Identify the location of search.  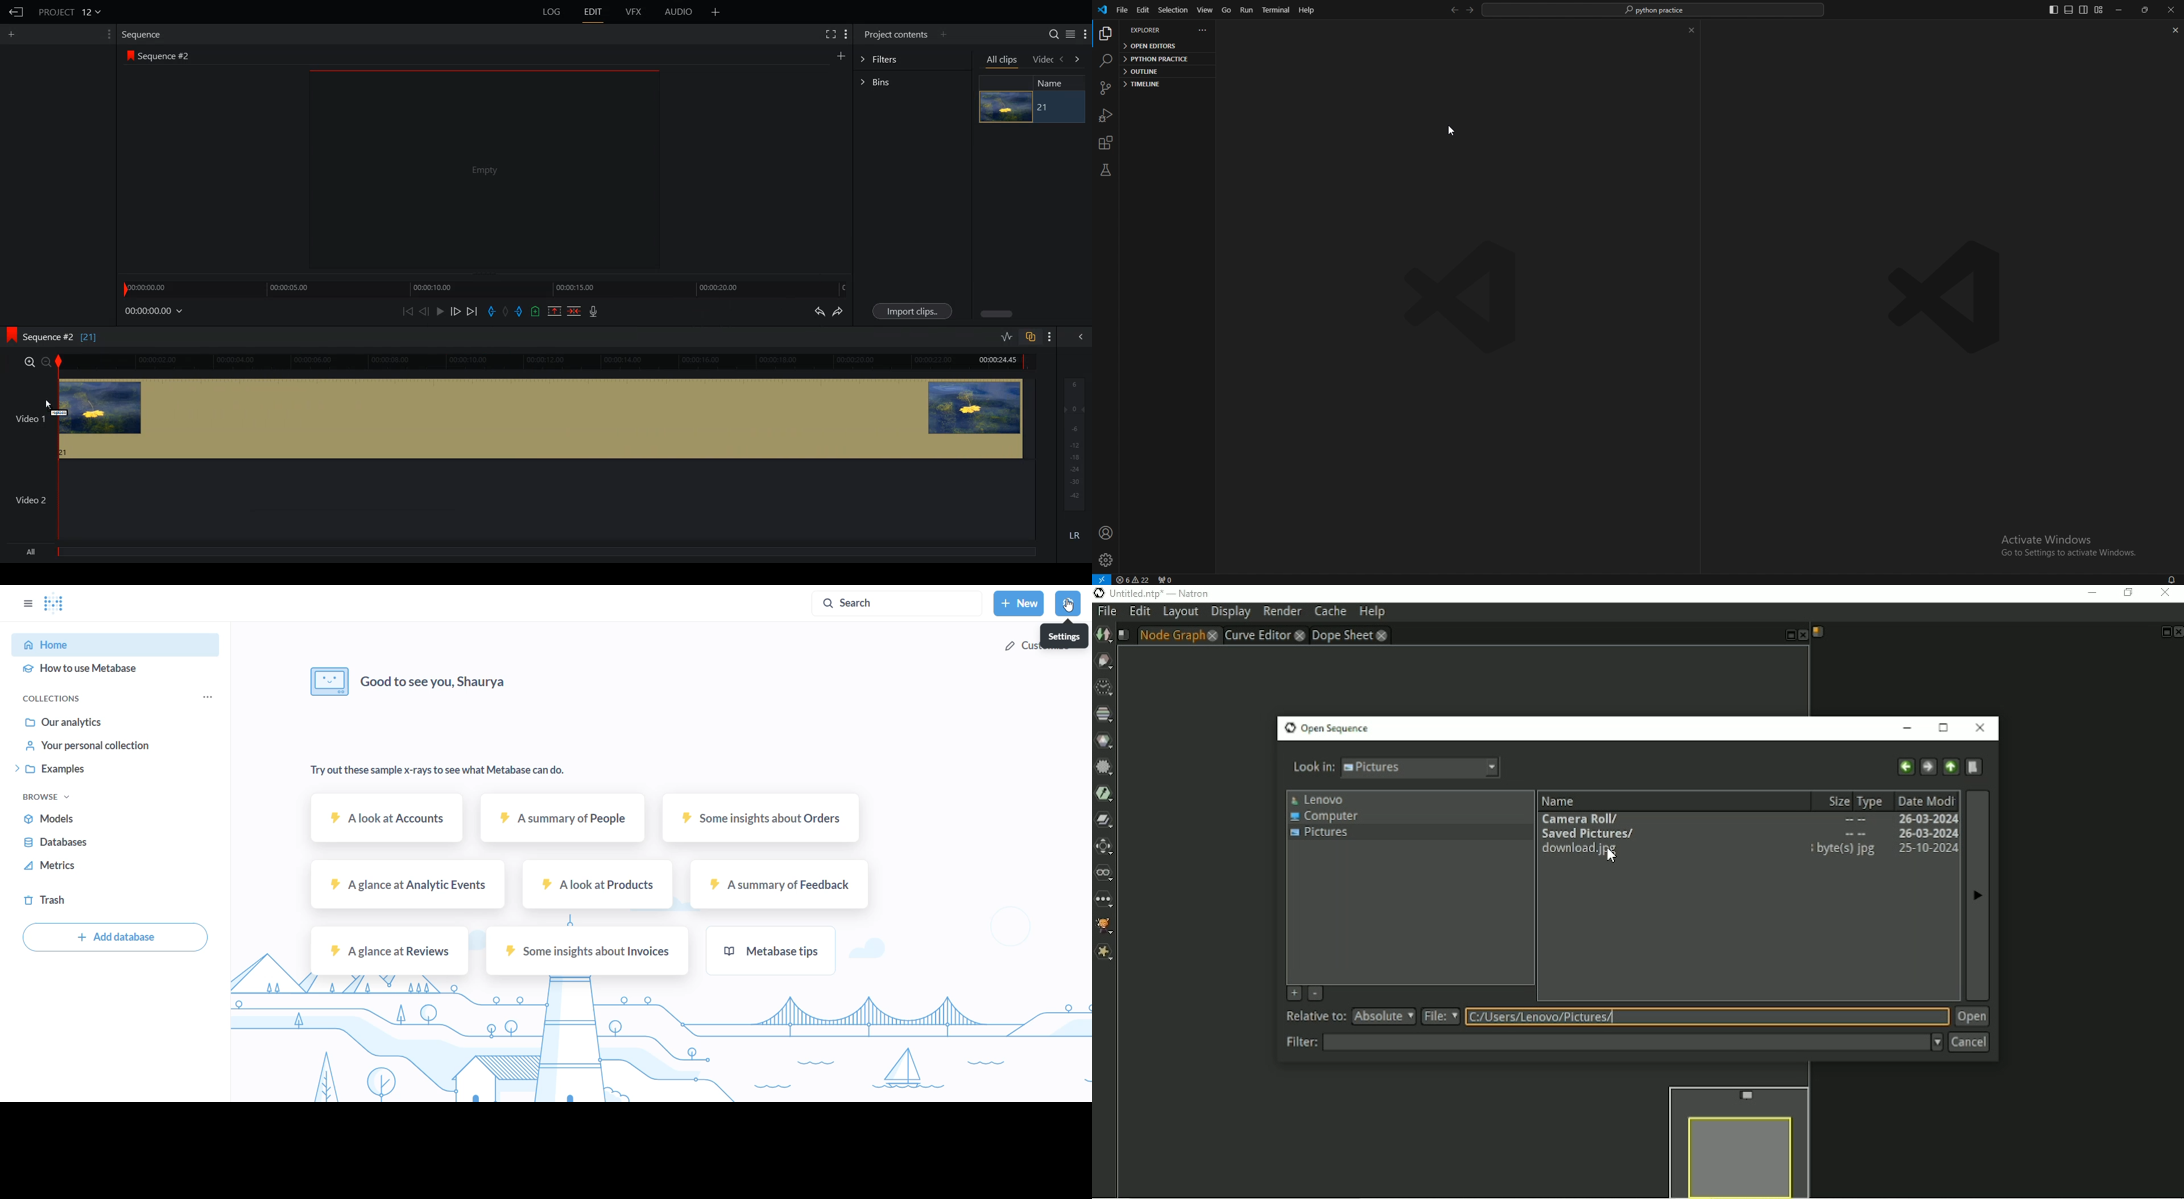
(1107, 61).